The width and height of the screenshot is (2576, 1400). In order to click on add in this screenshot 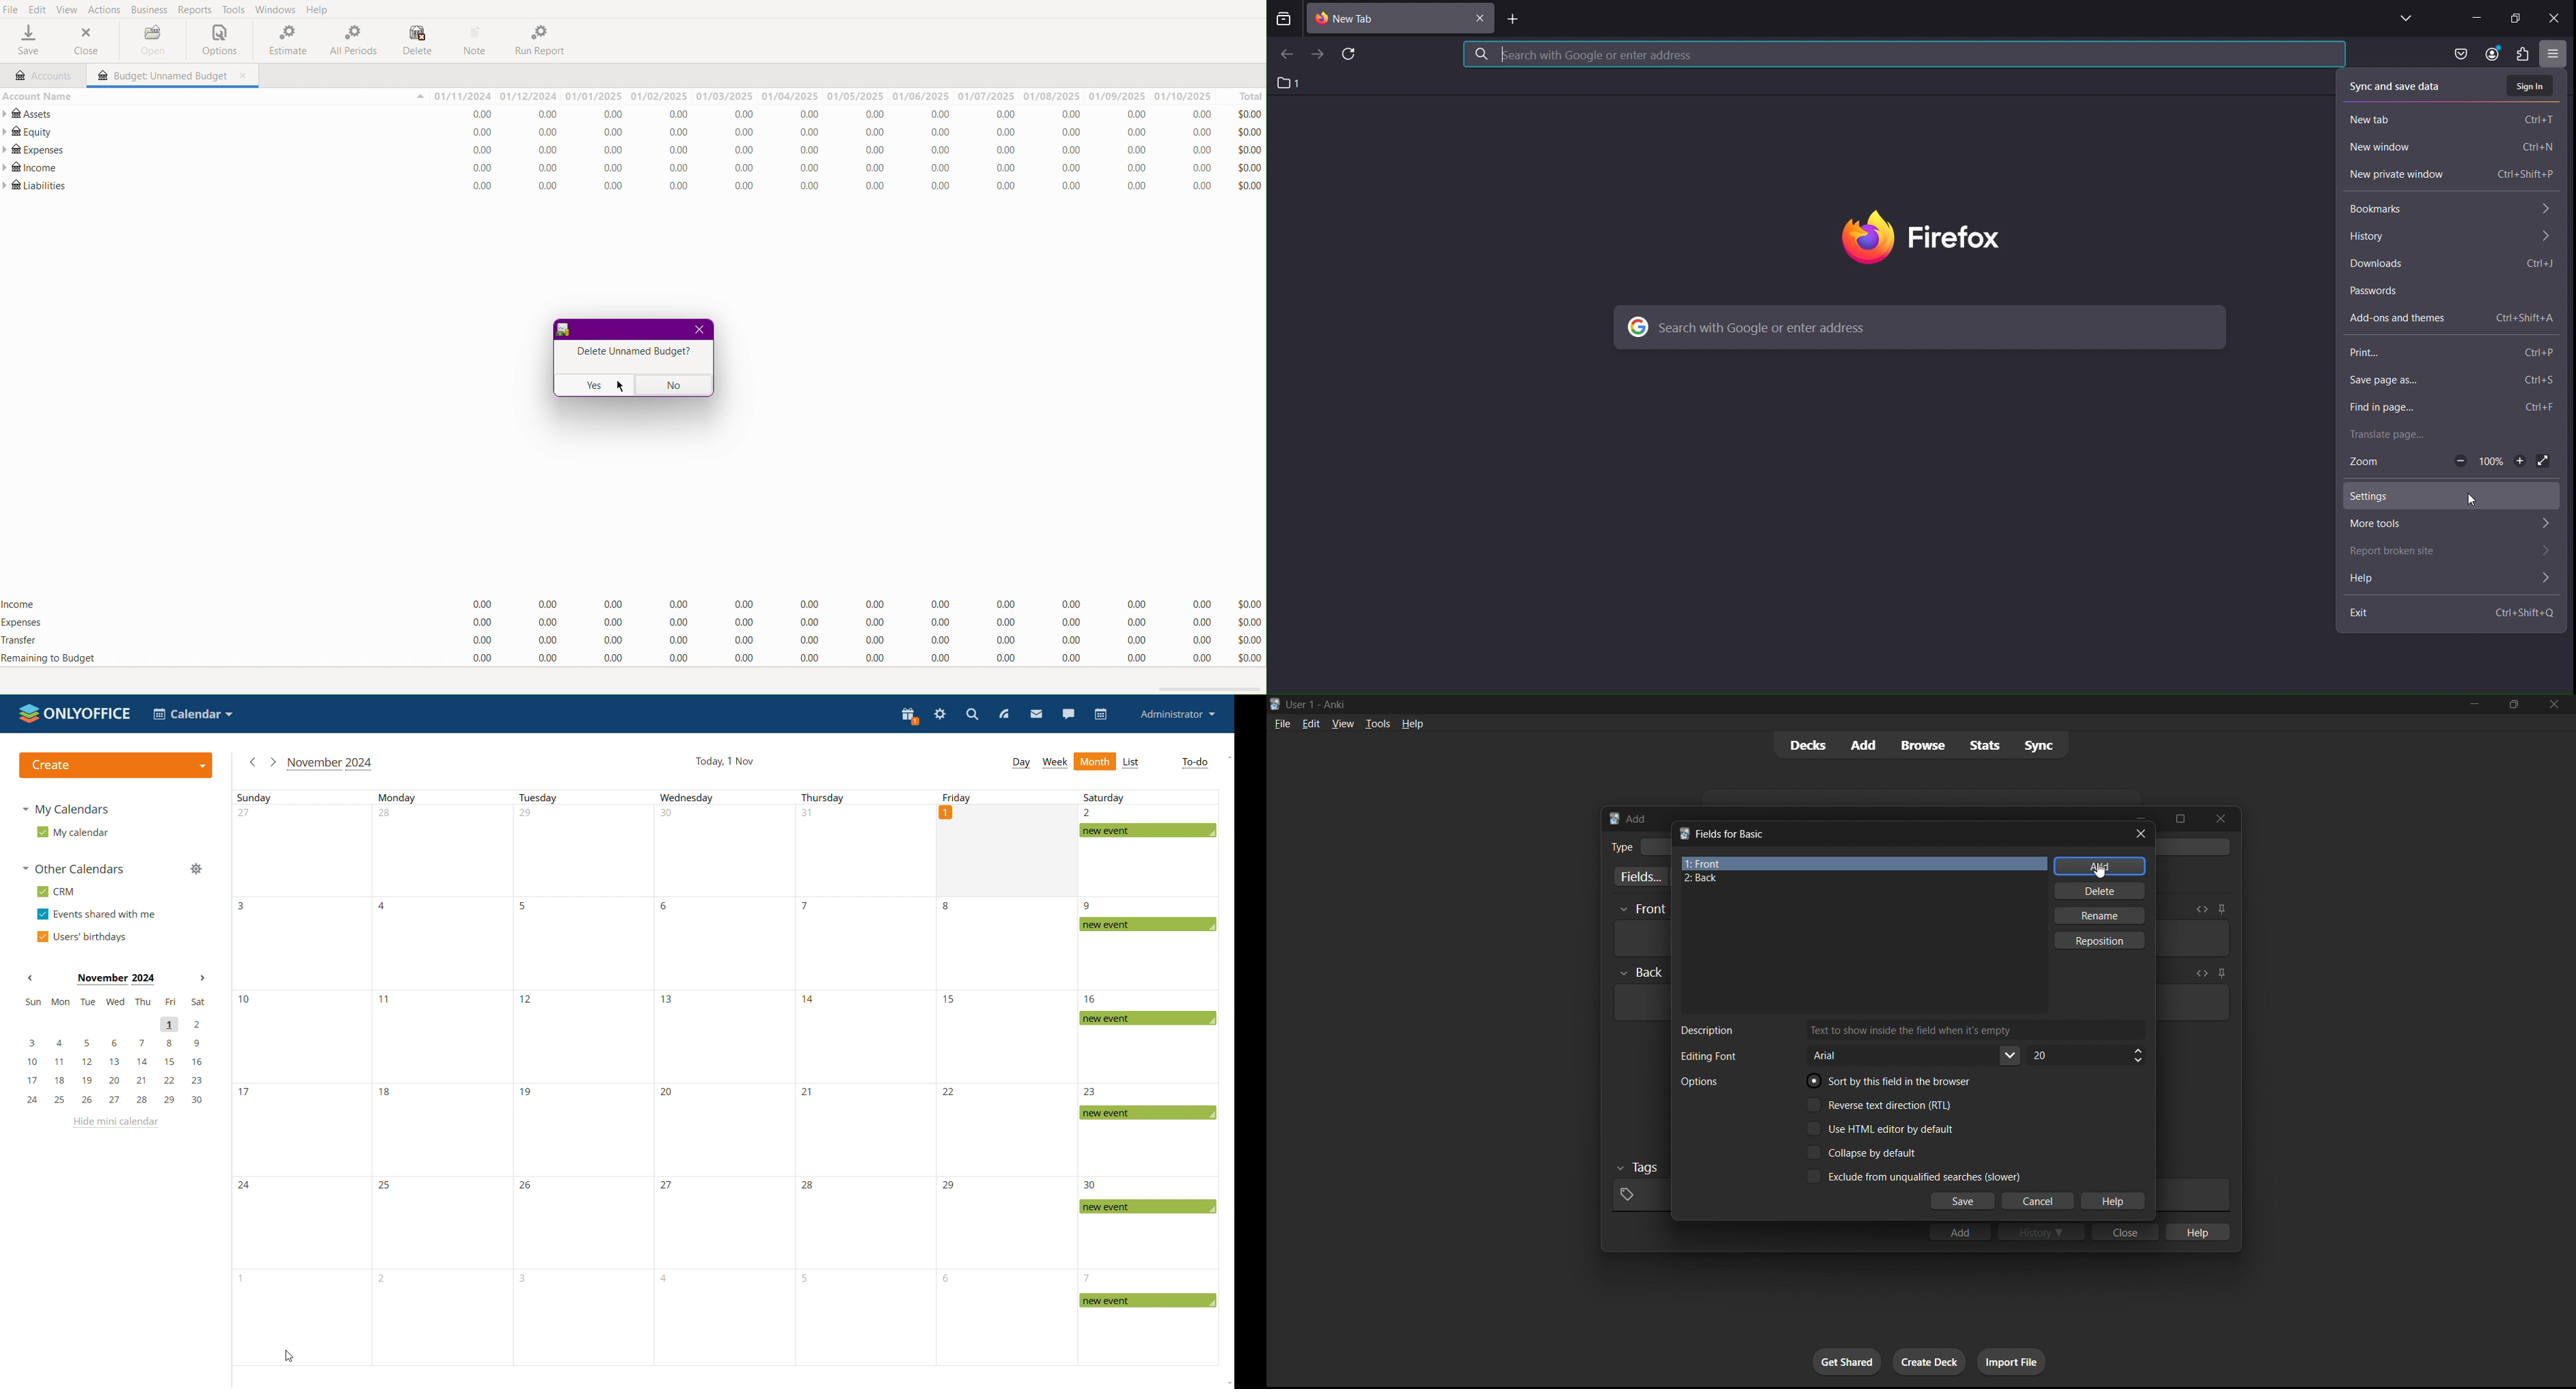, I will do `click(1865, 746)`.